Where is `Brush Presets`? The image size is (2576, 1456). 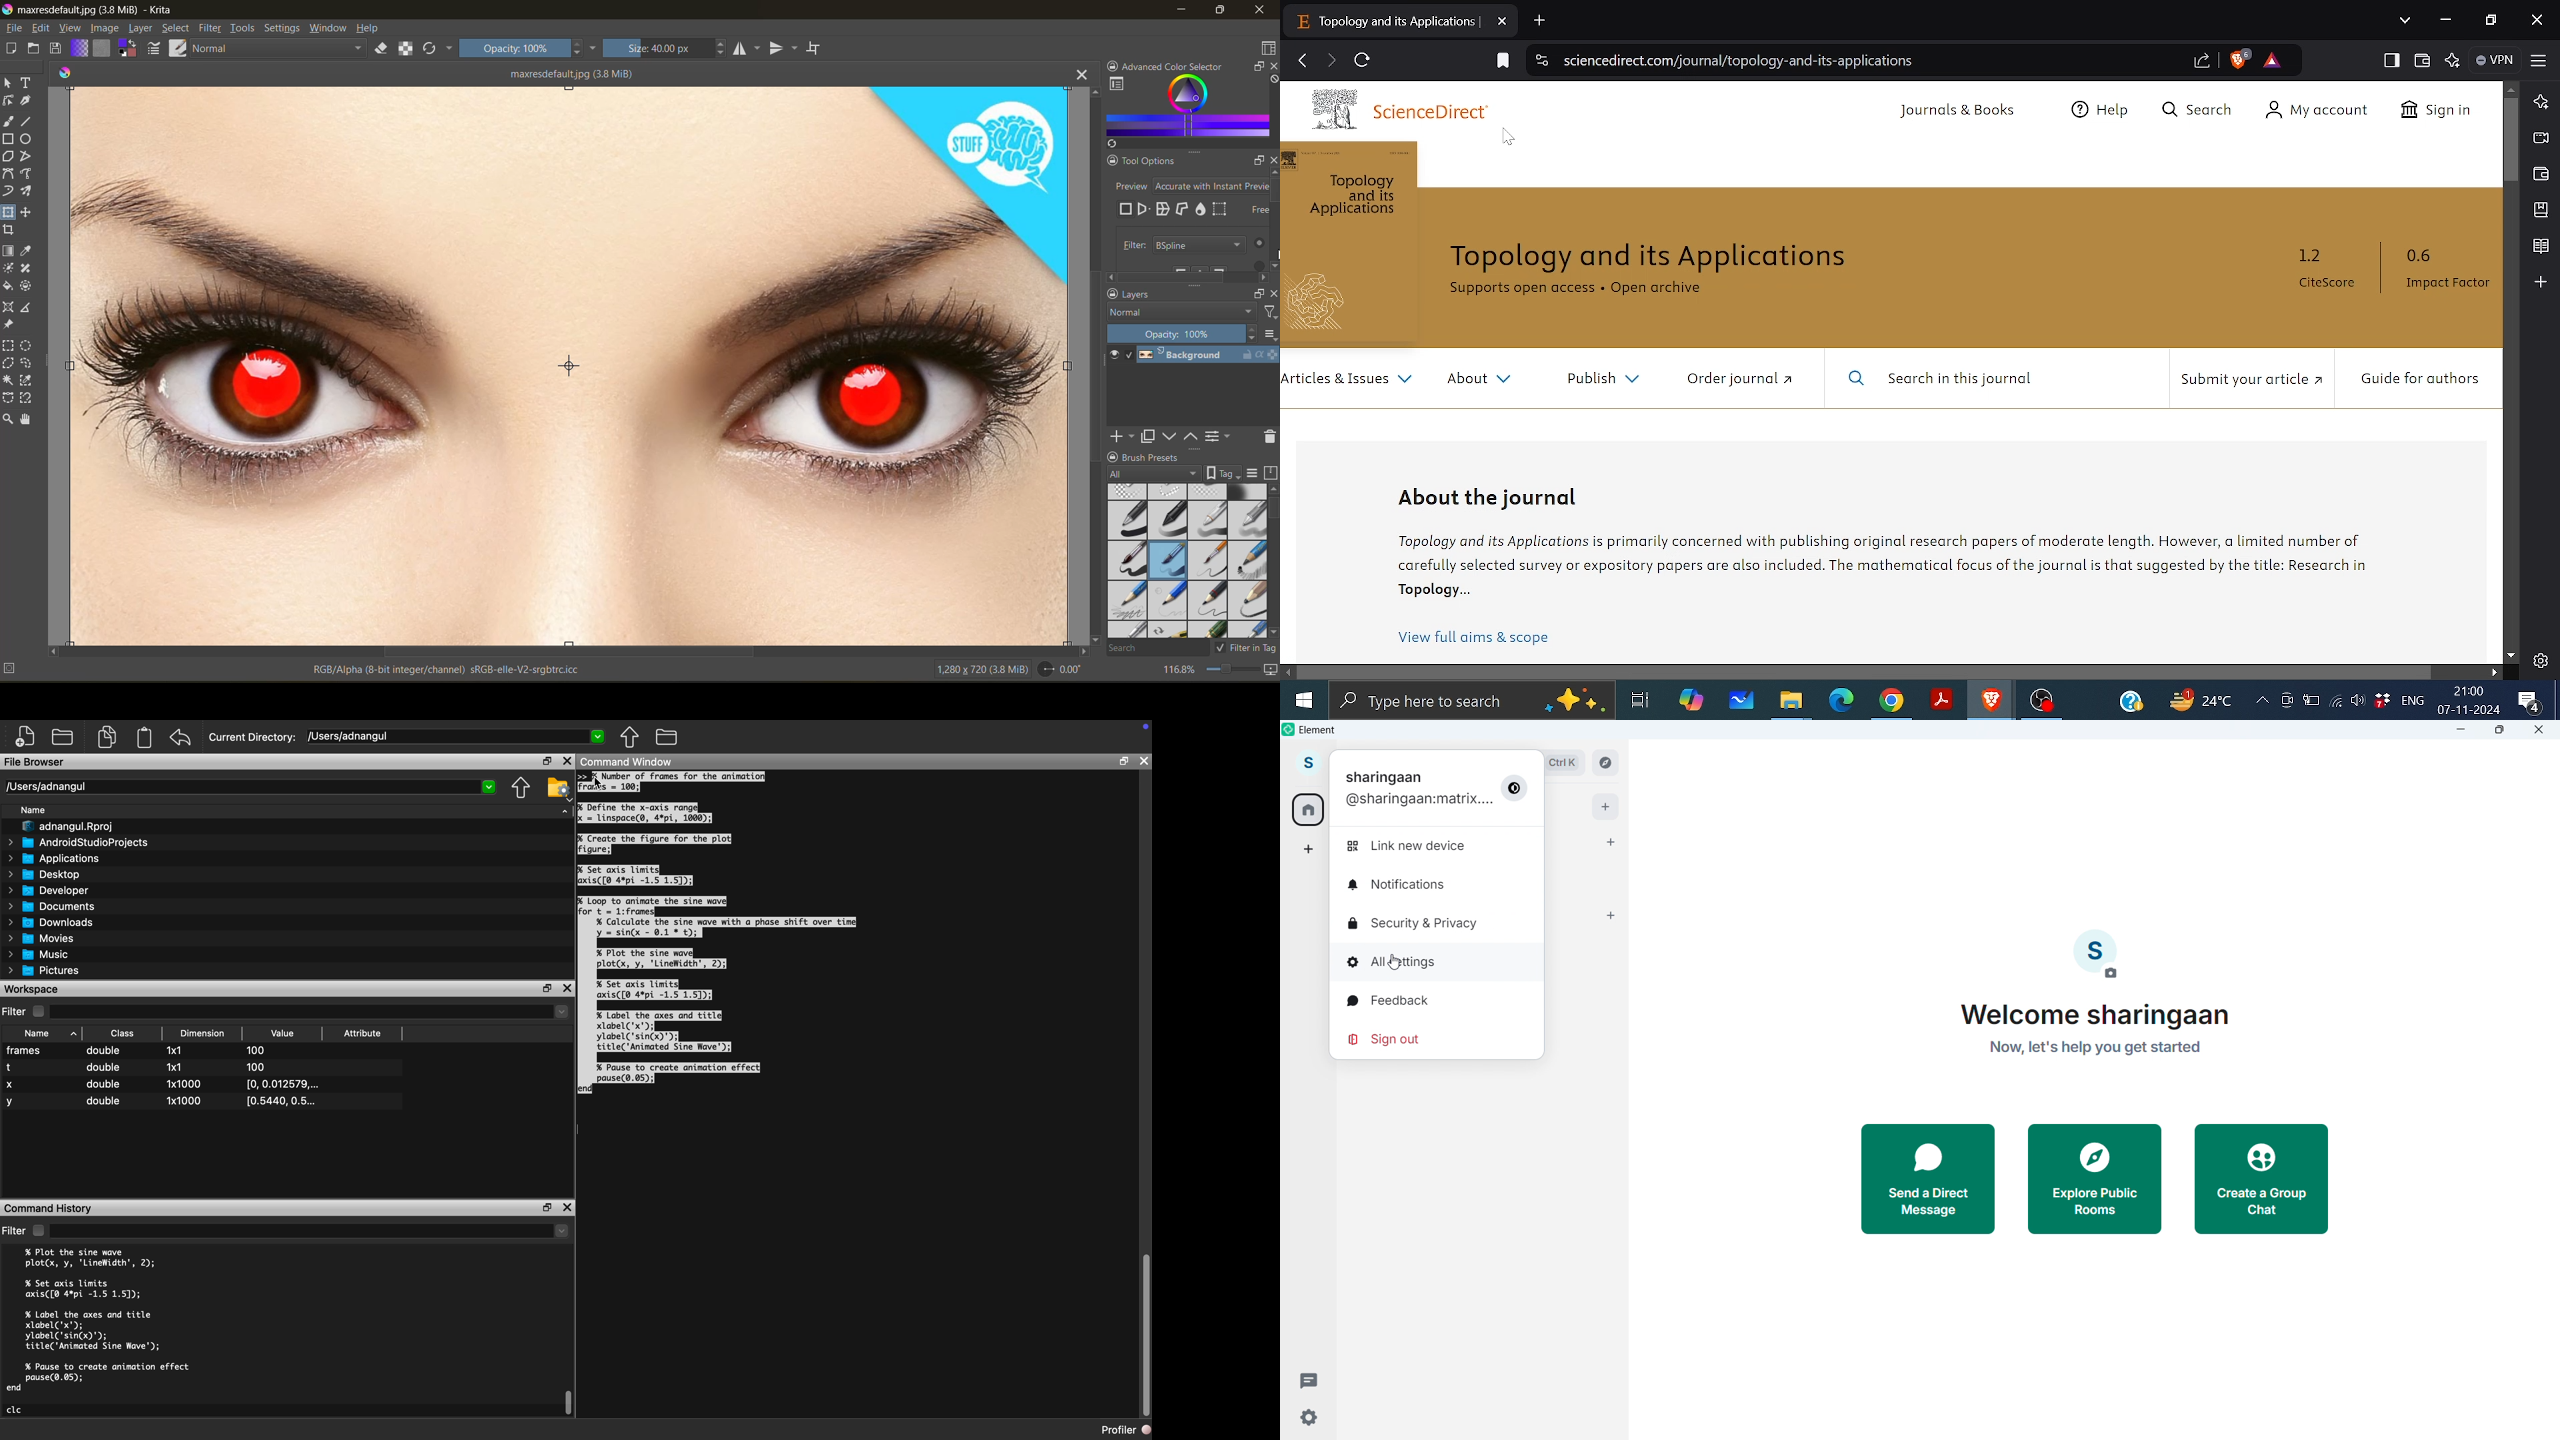
Brush Presets is located at coordinates (1164, 456).